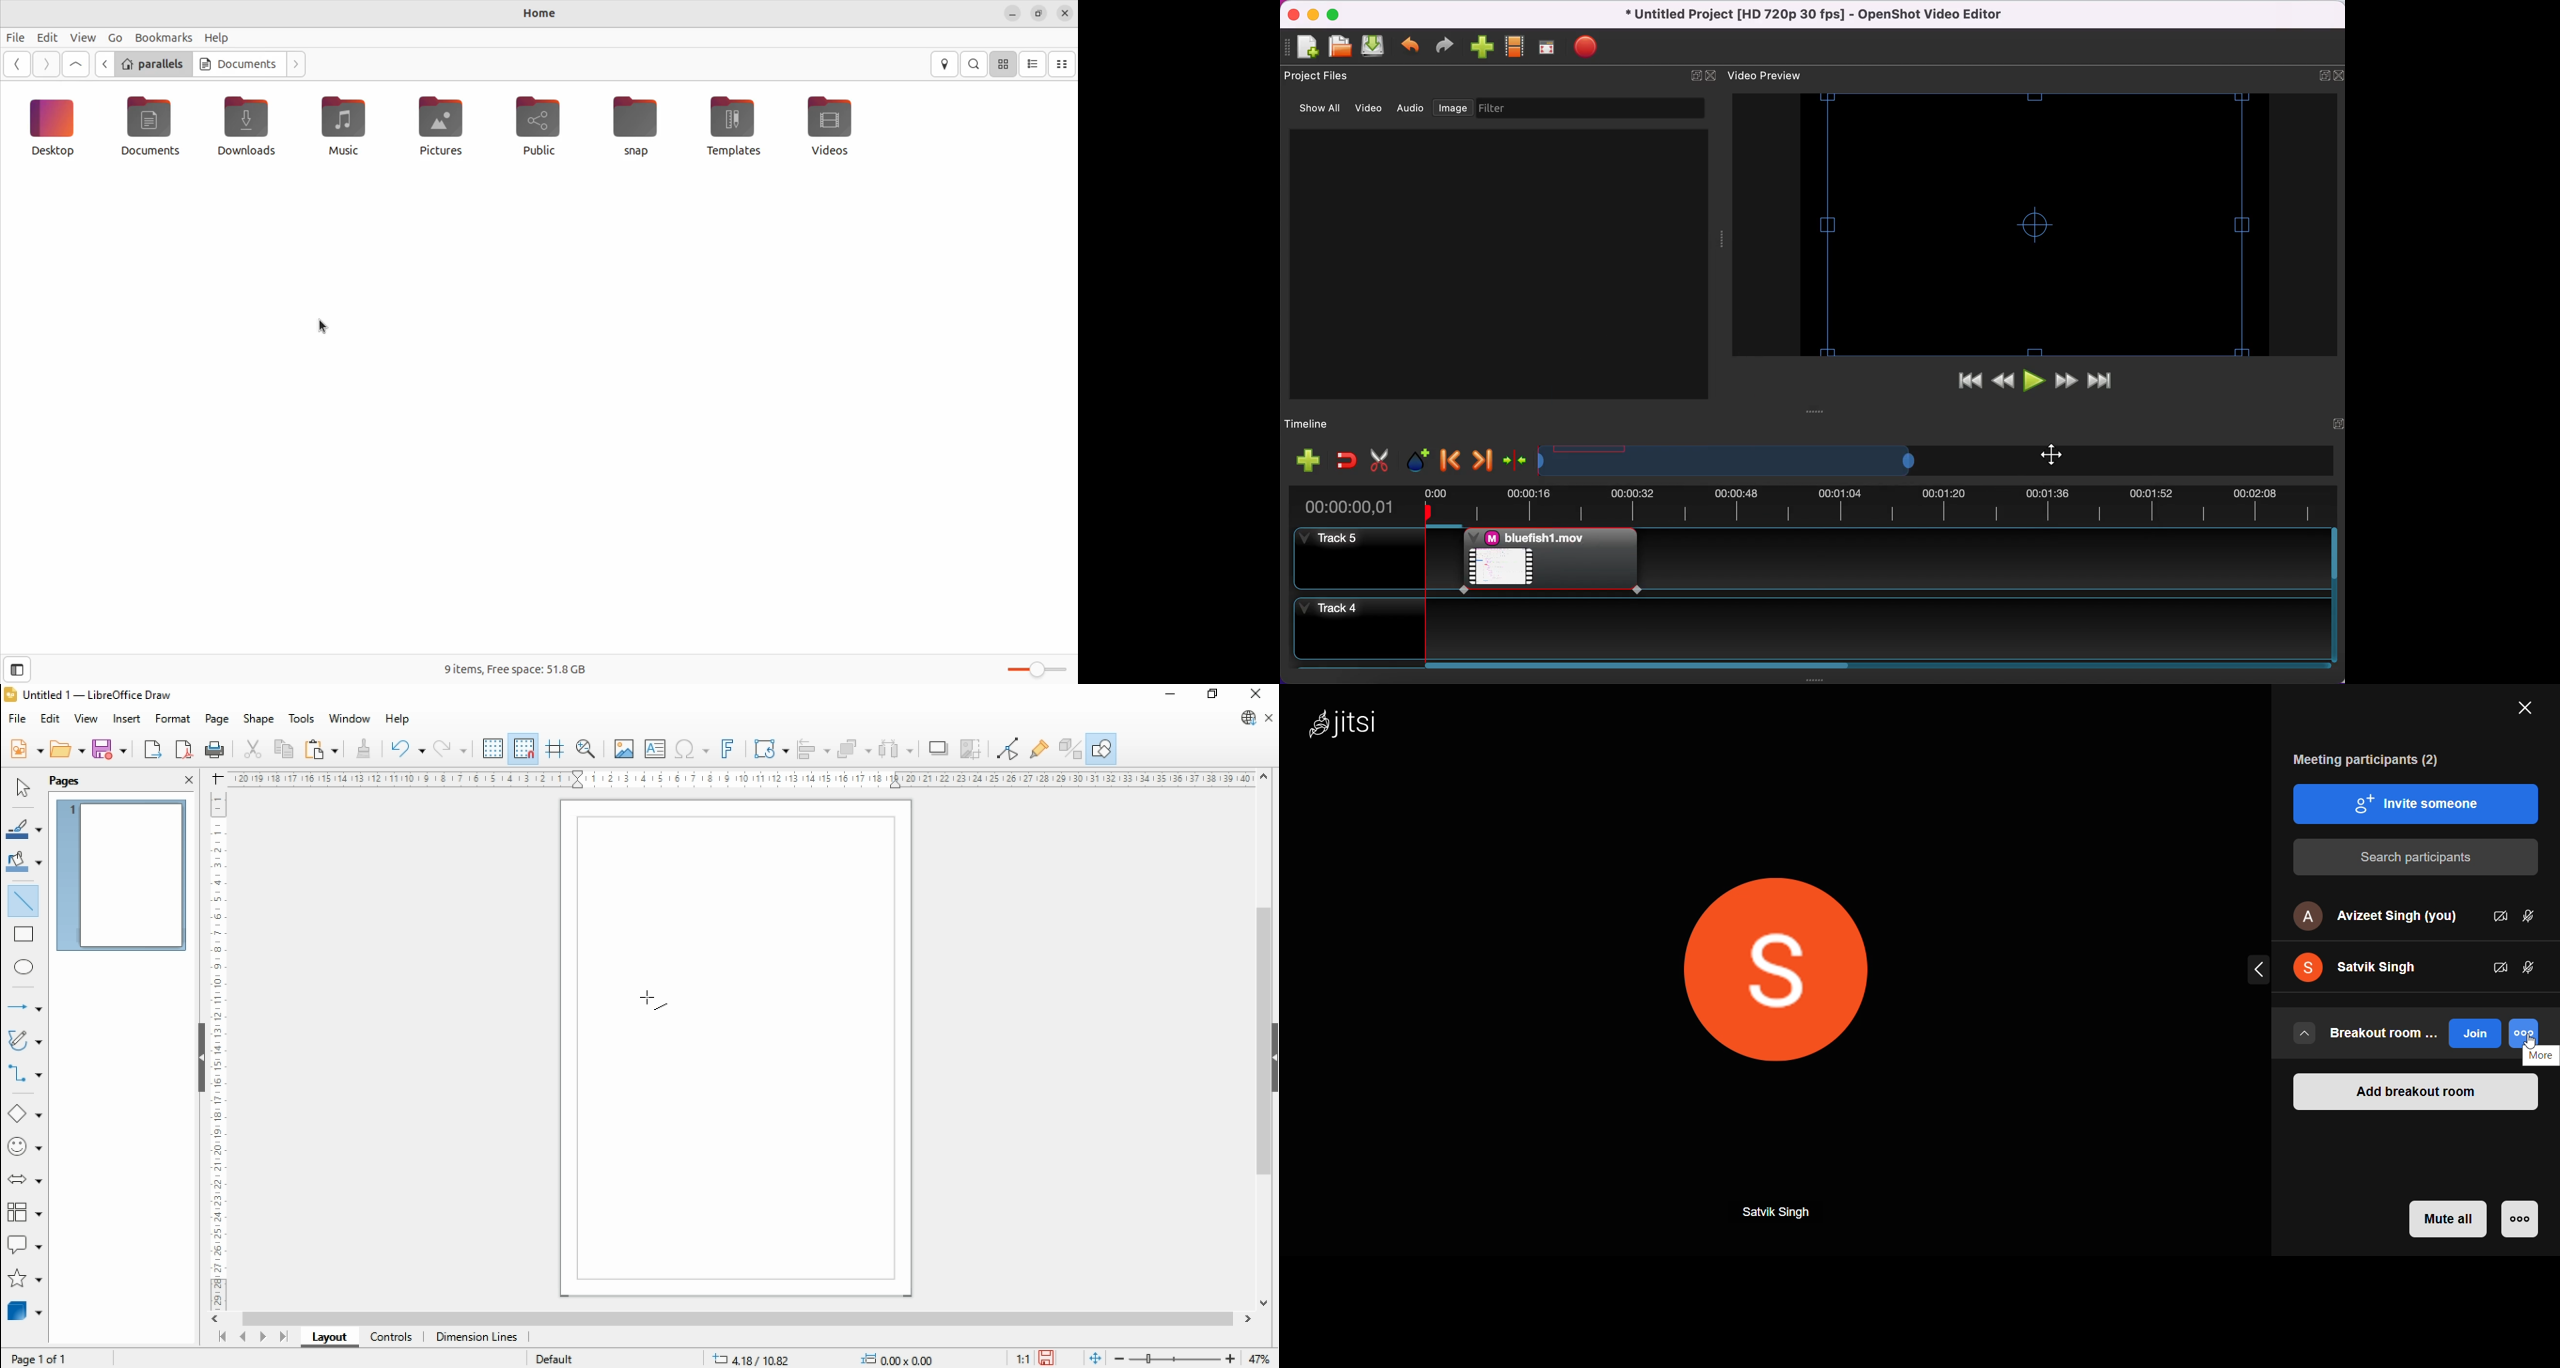 This screenshot has width=2576, height=1372. Describe the element at coordinates (1069, 748) in the screenshot. I see `toggle extrusions` at that location.